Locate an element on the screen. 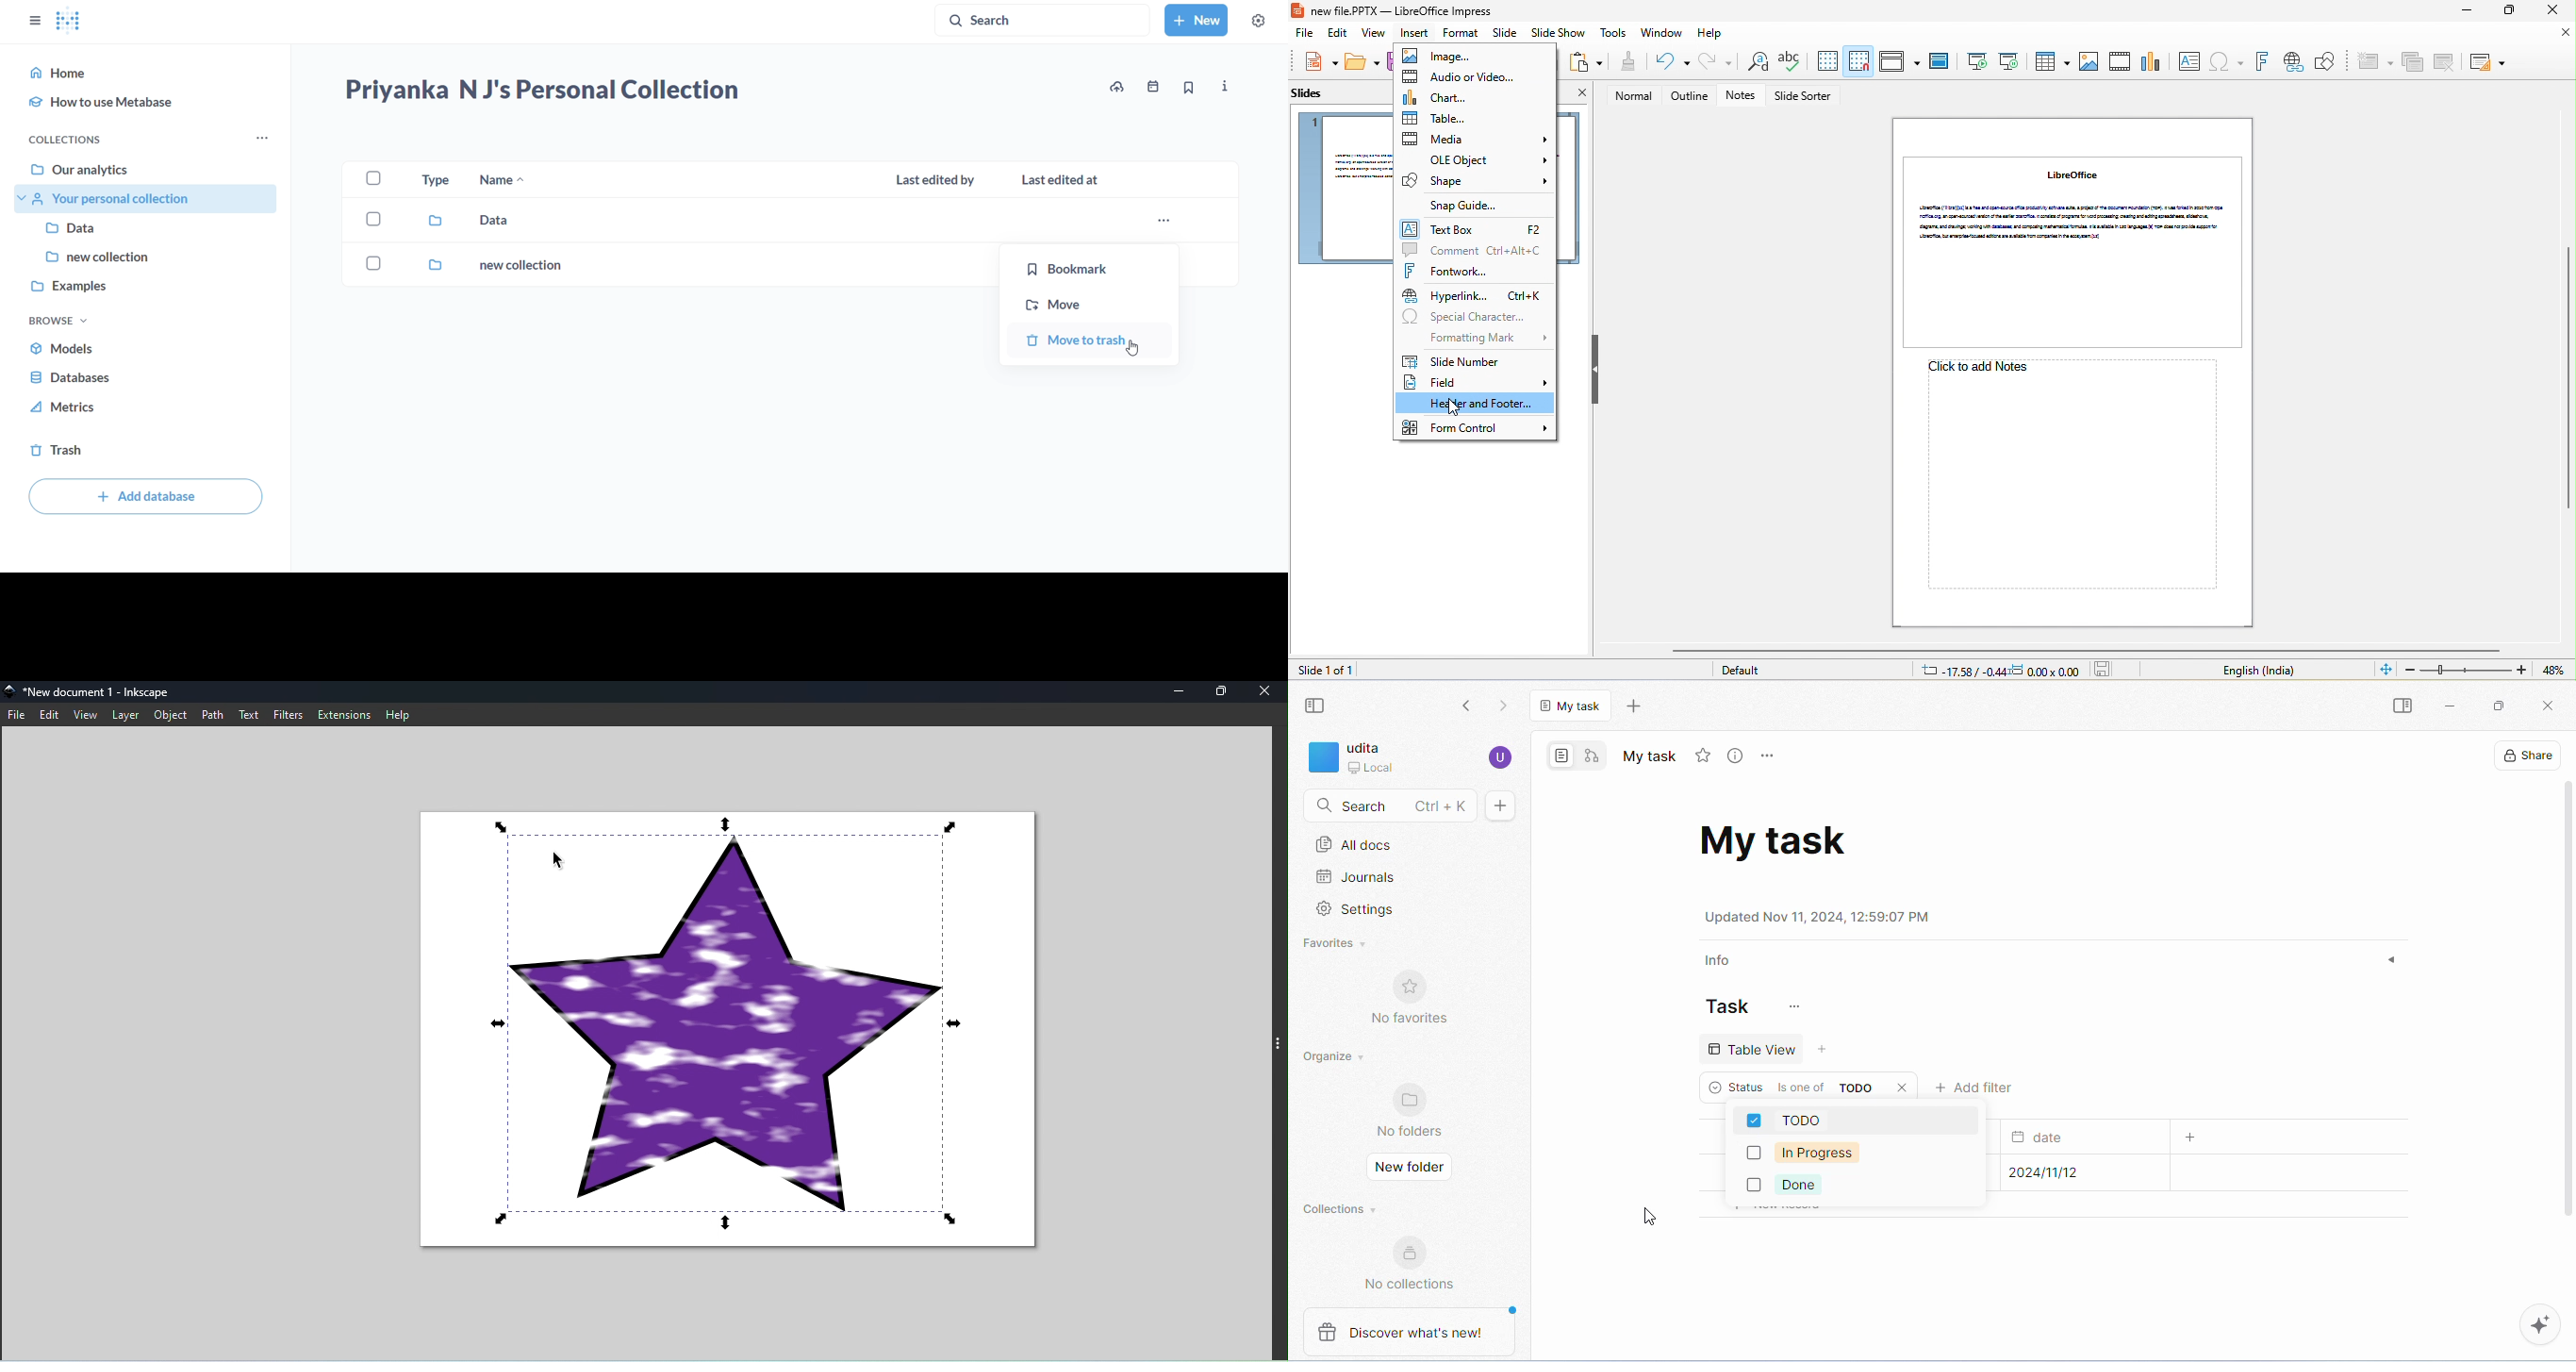 The height and width of the screenshot is (1372, 2576). slide sorter is located at coordinates (1806, 97).